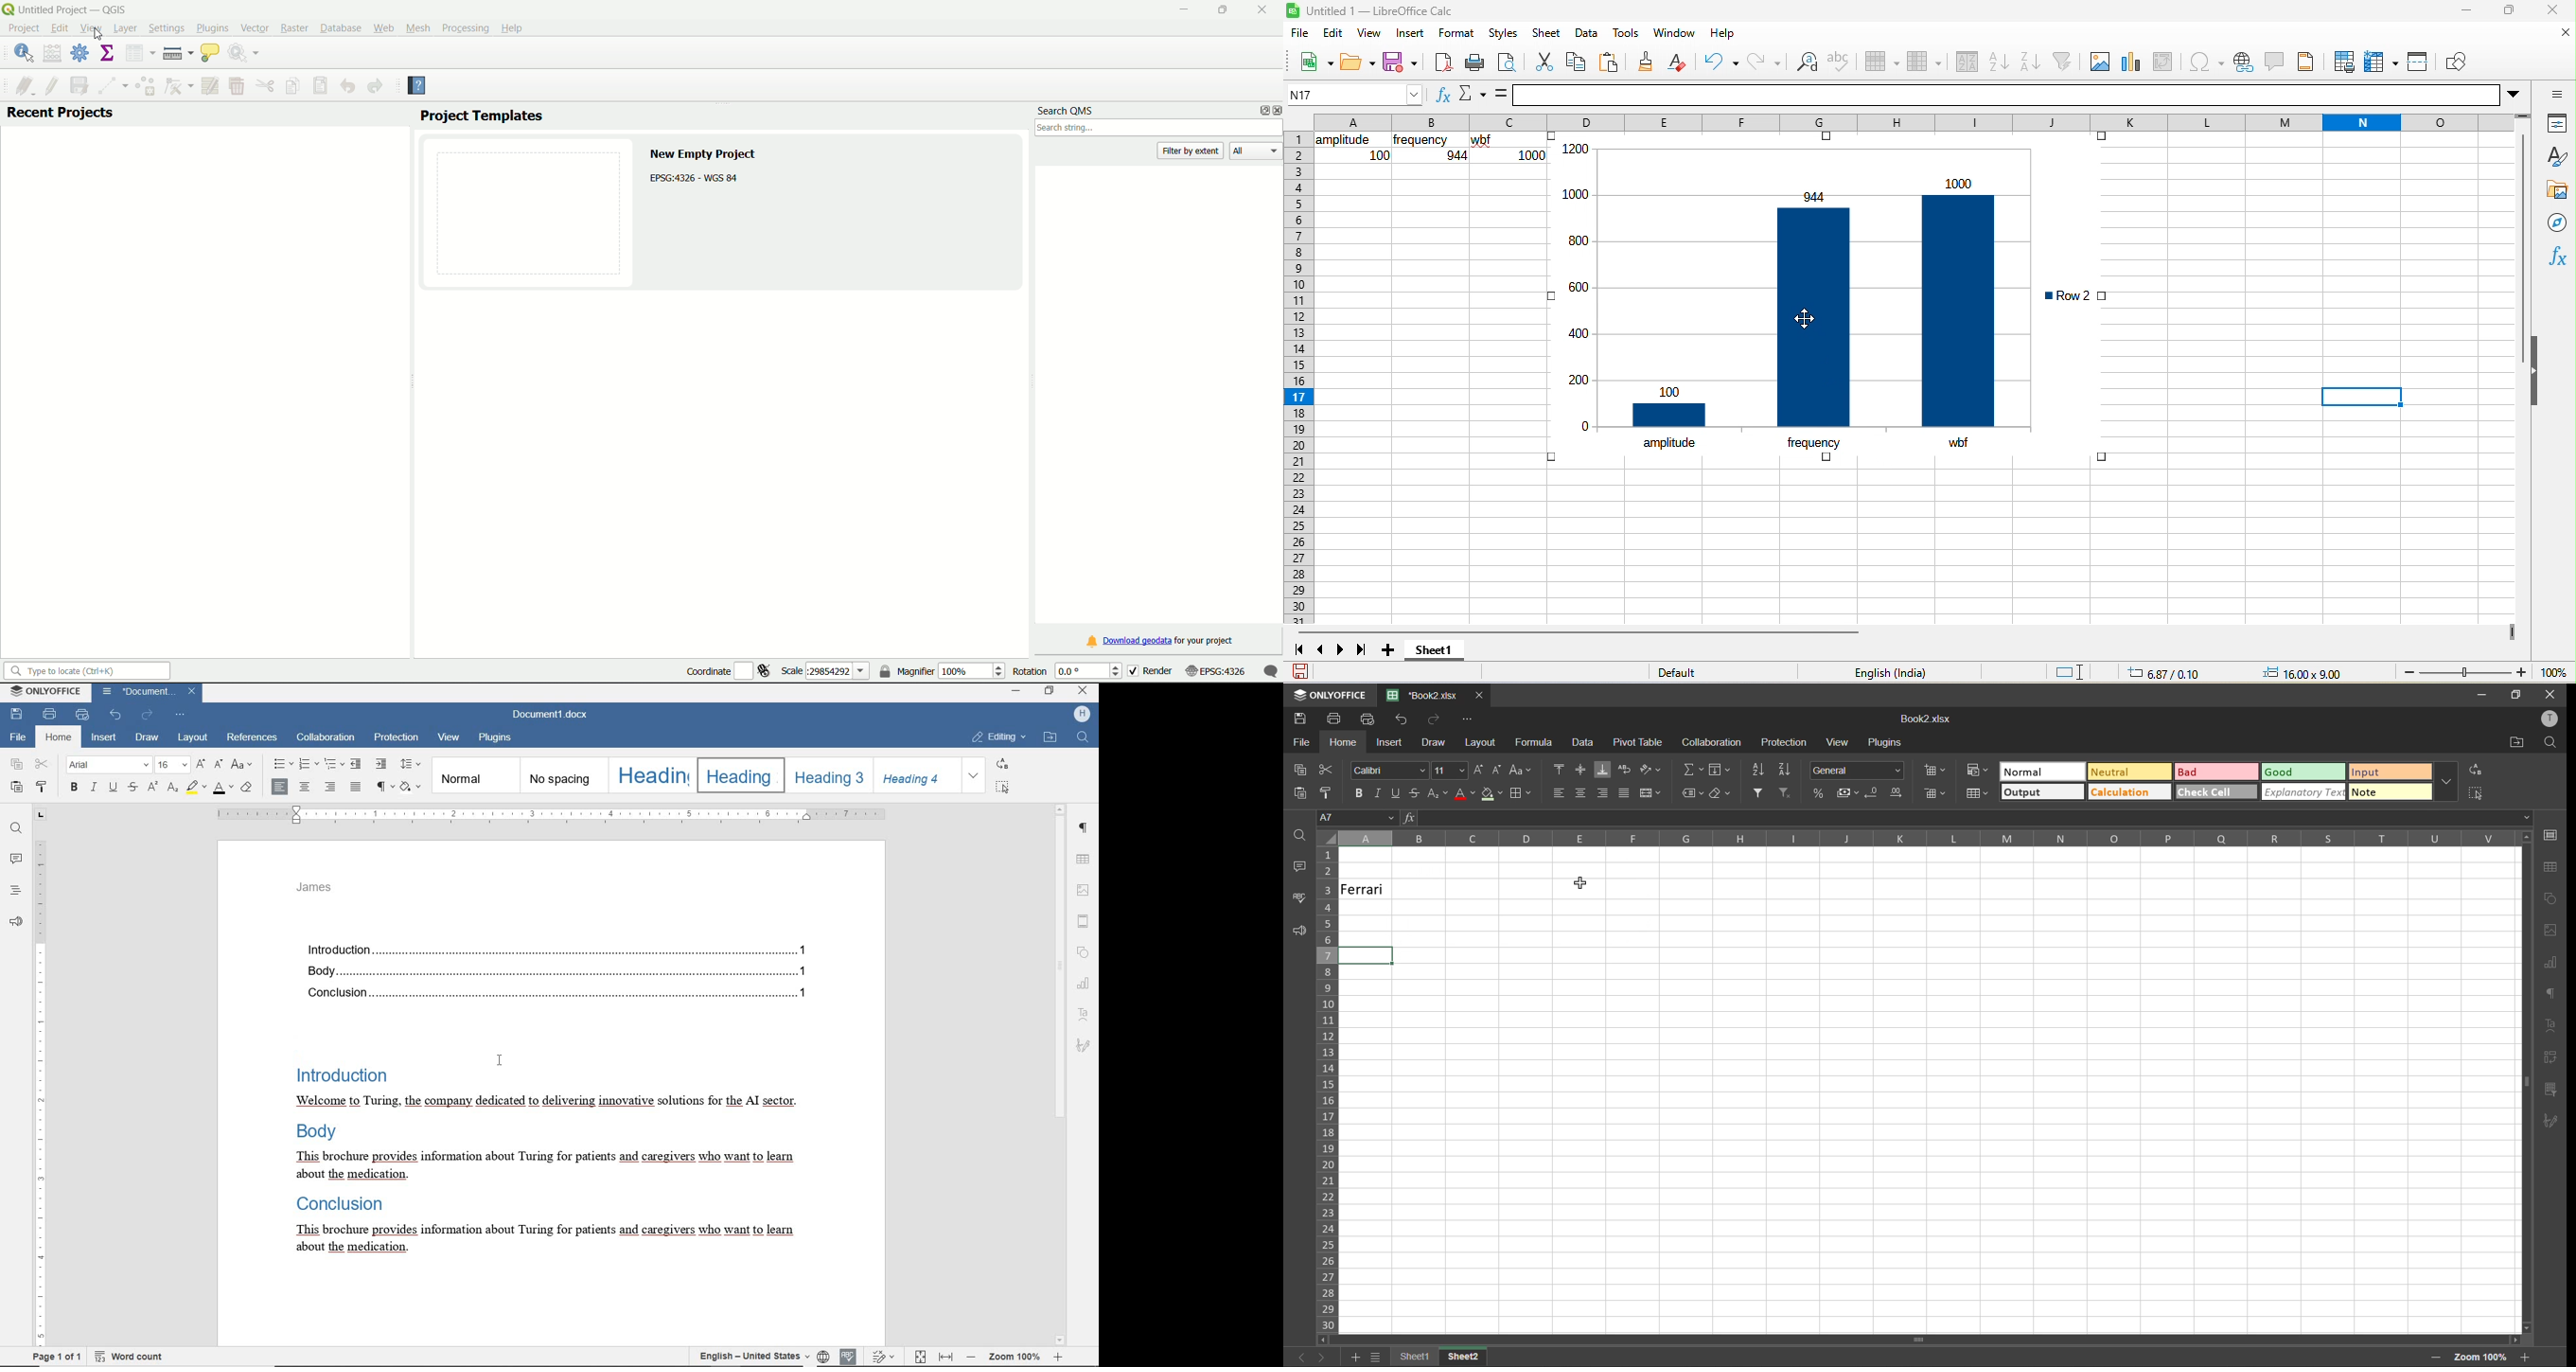  What do you see at coordinates (180, 714) in the screenshot?
I see `customize quick access toolbar` at bounding box center [180, 714].